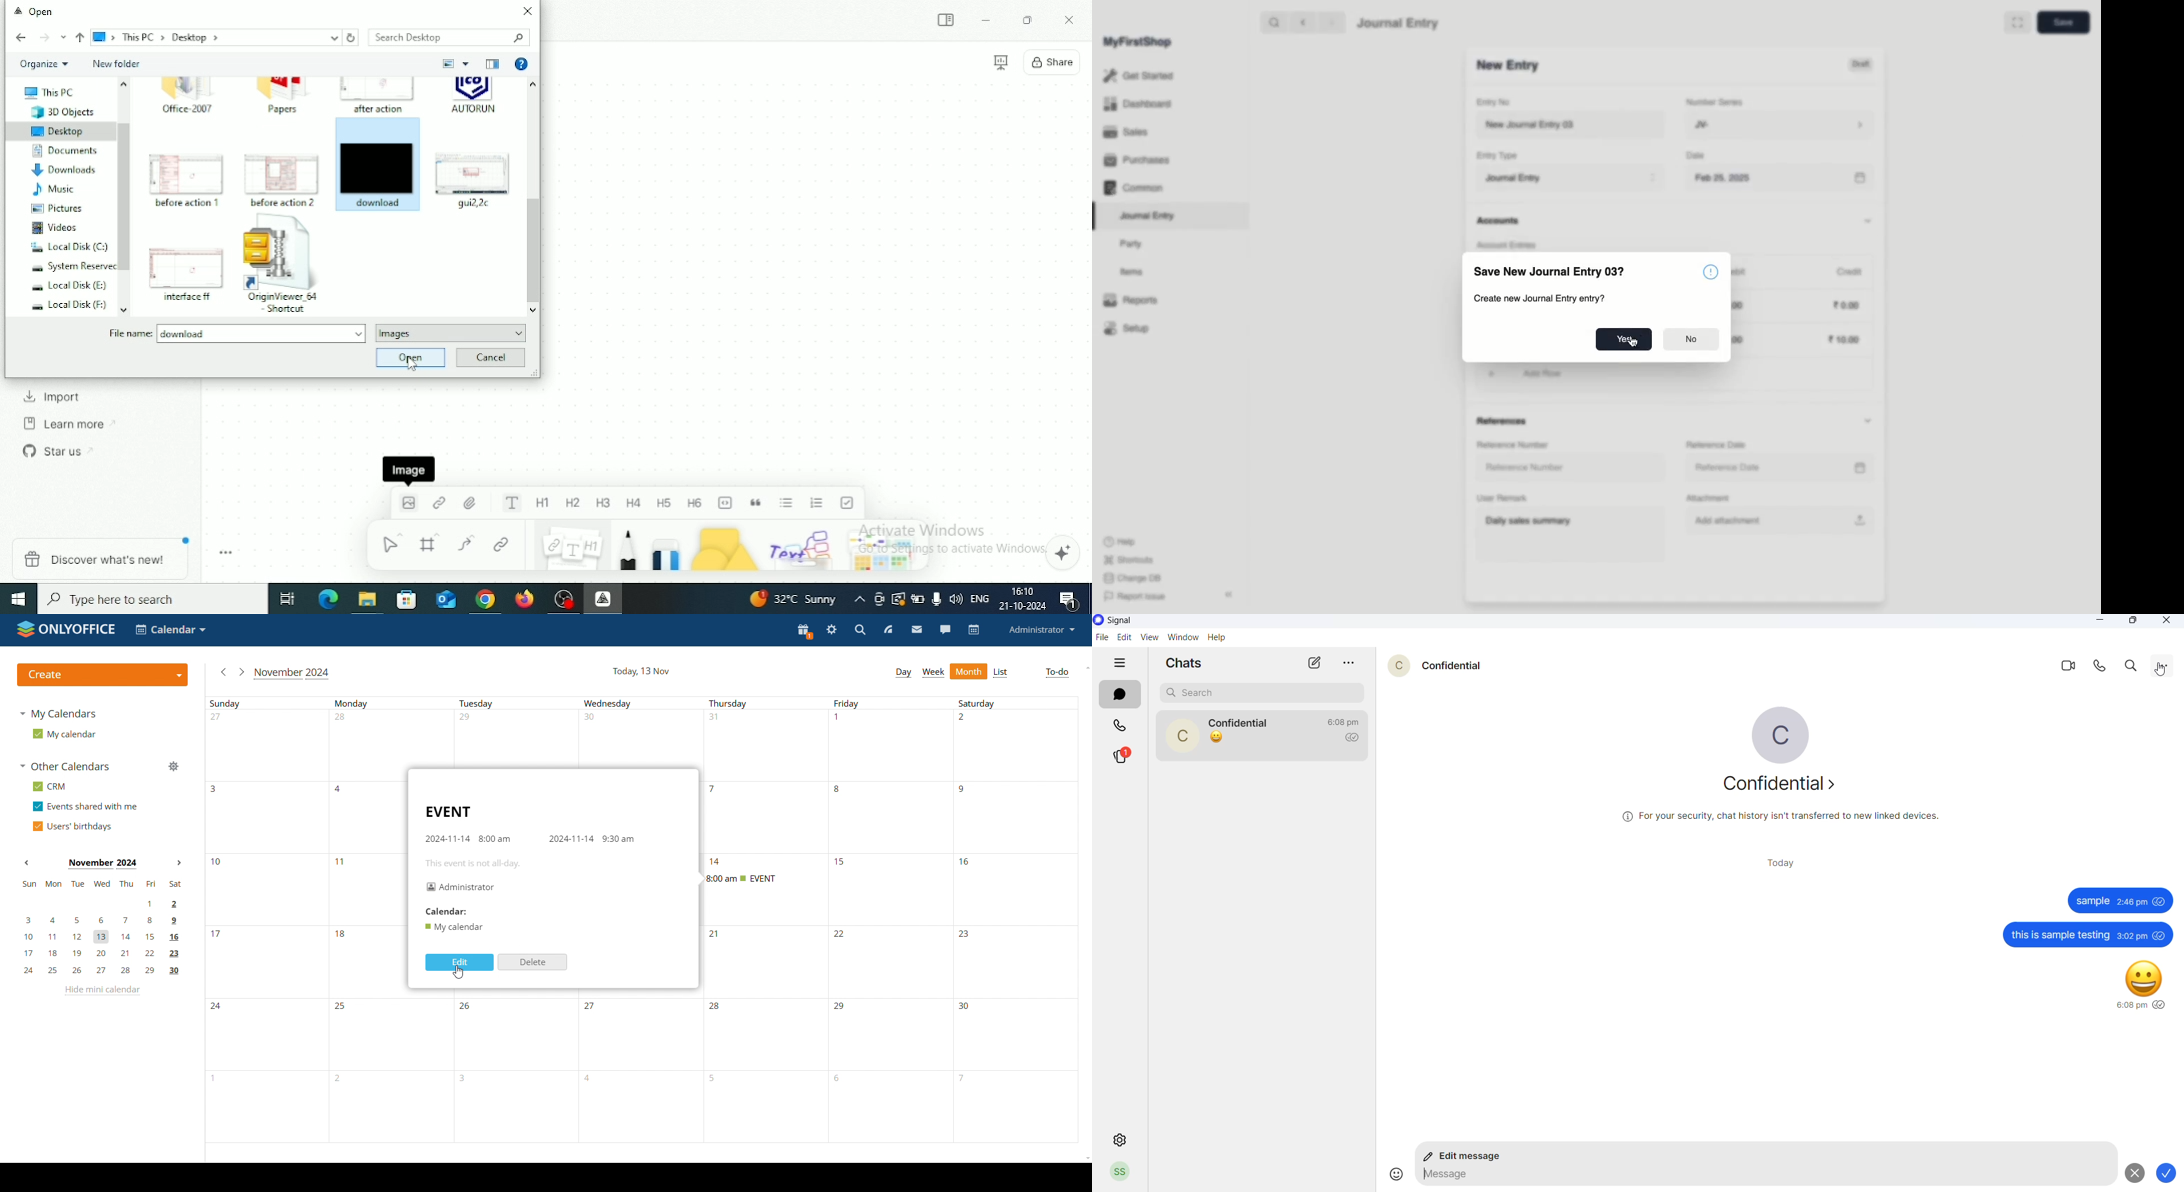 The width and height of the screenshot is (2184, 1204). I want to click on Shape, so click(726, 547).